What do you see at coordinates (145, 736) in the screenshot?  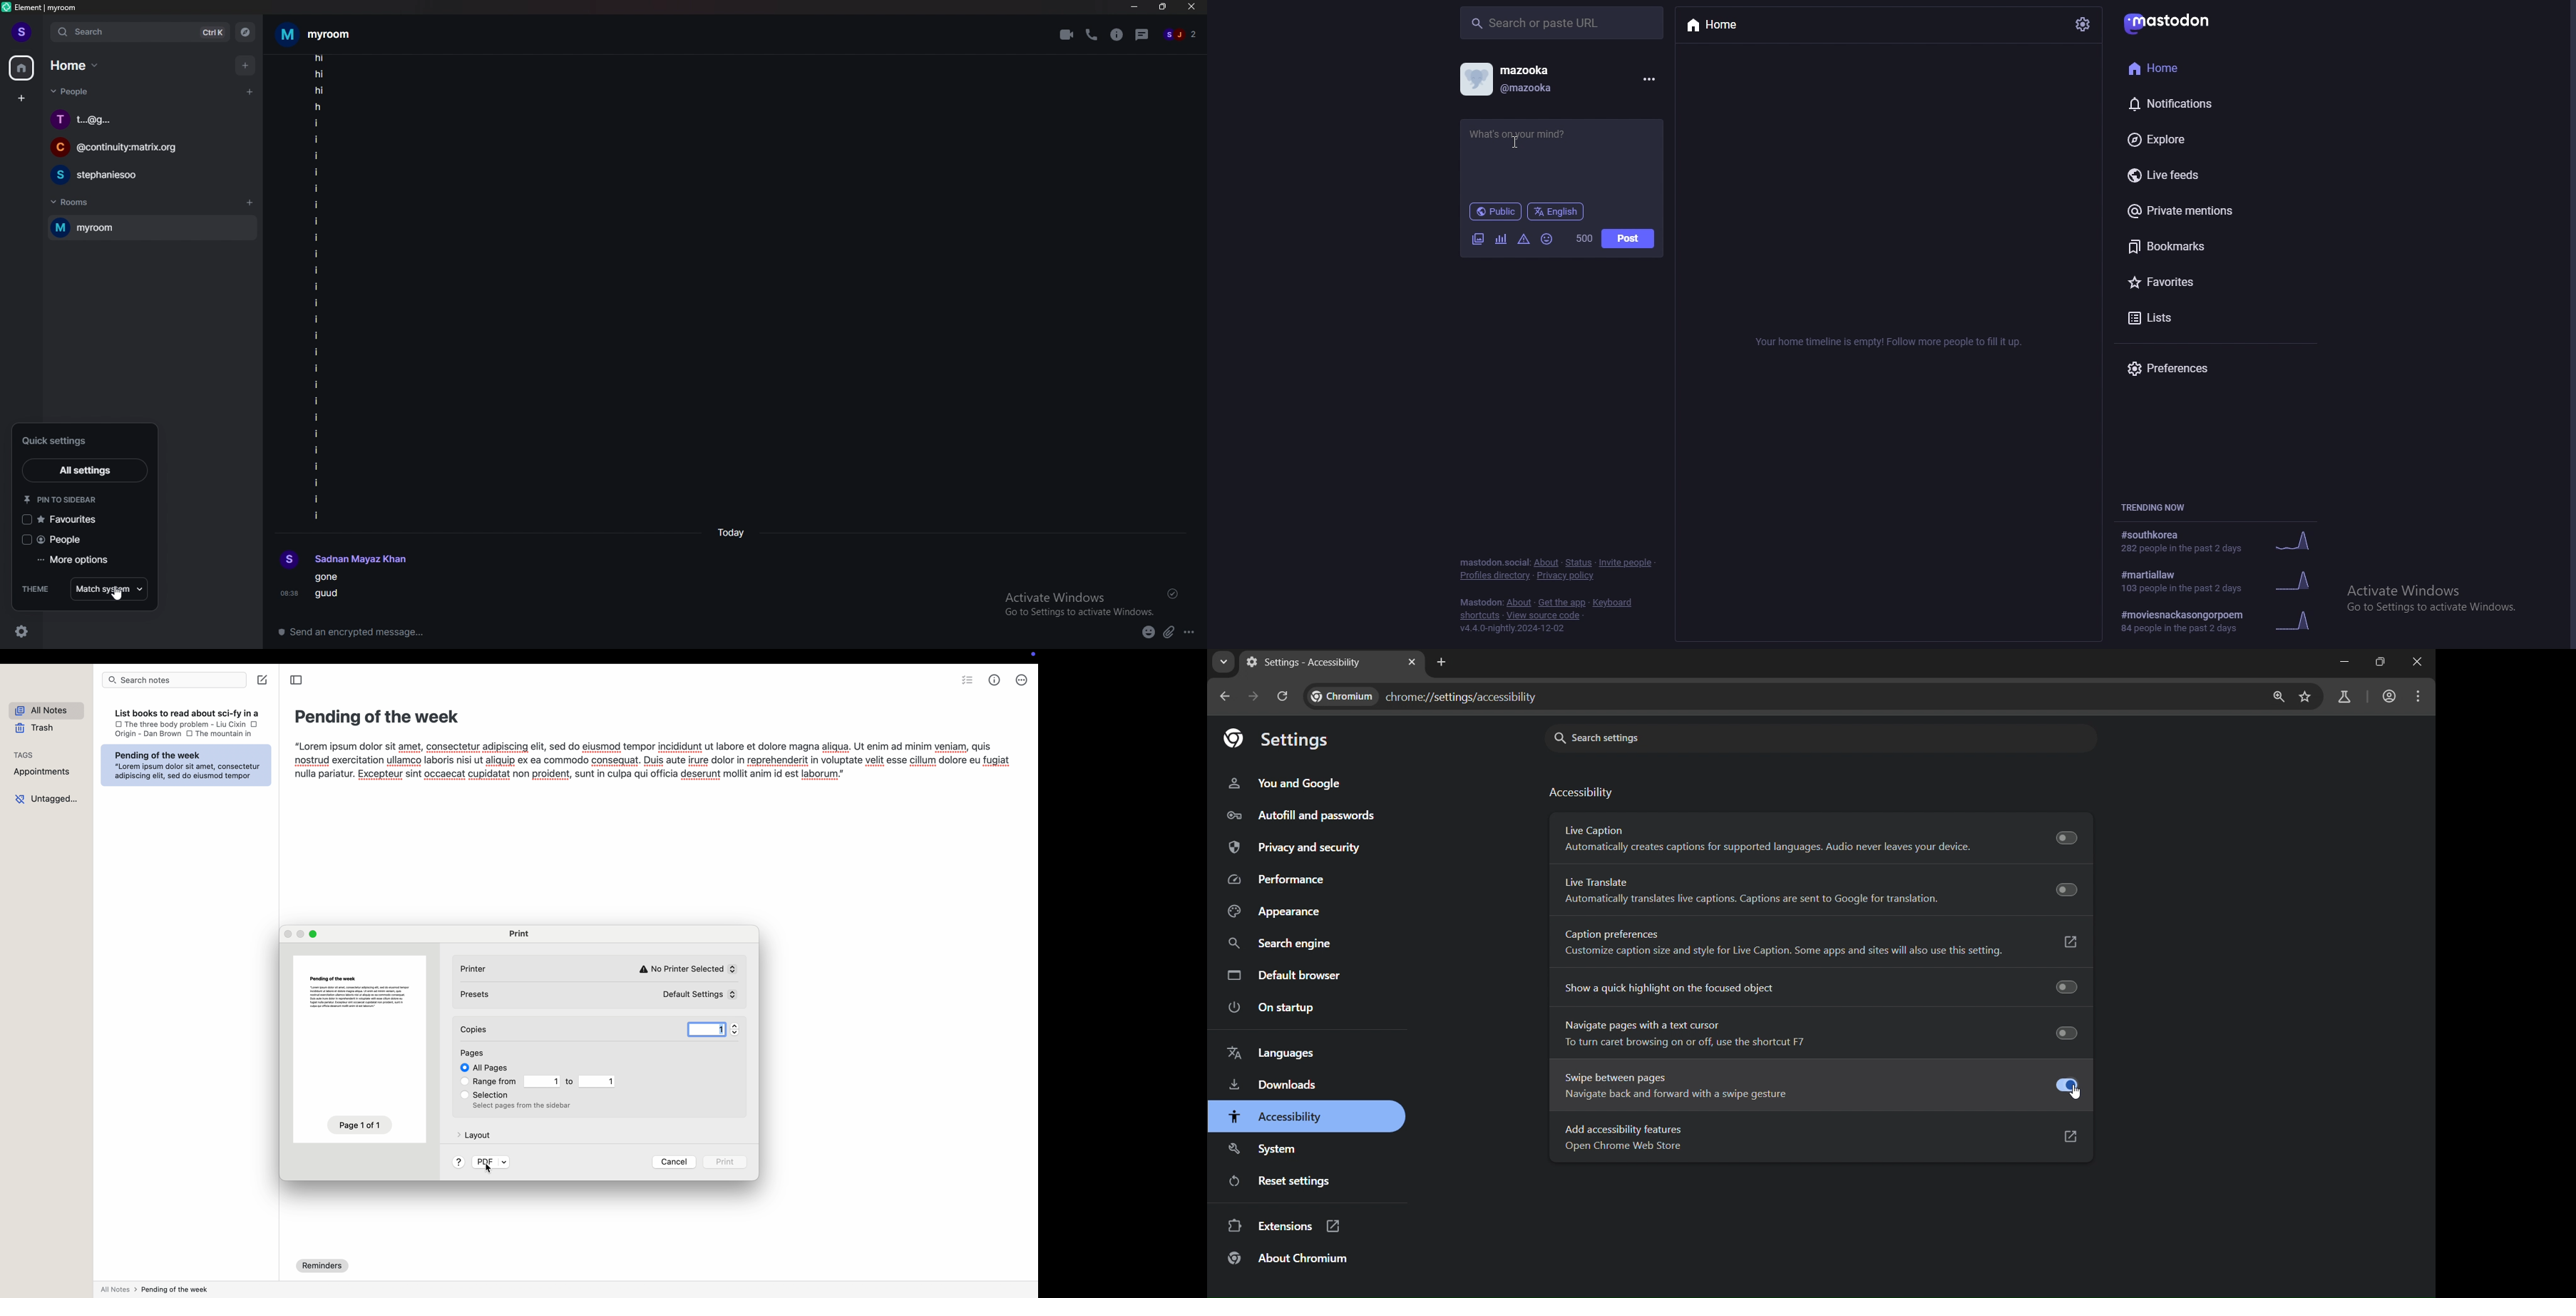 I see `Origin - Dan Brown` at bounding box center [145, 736].